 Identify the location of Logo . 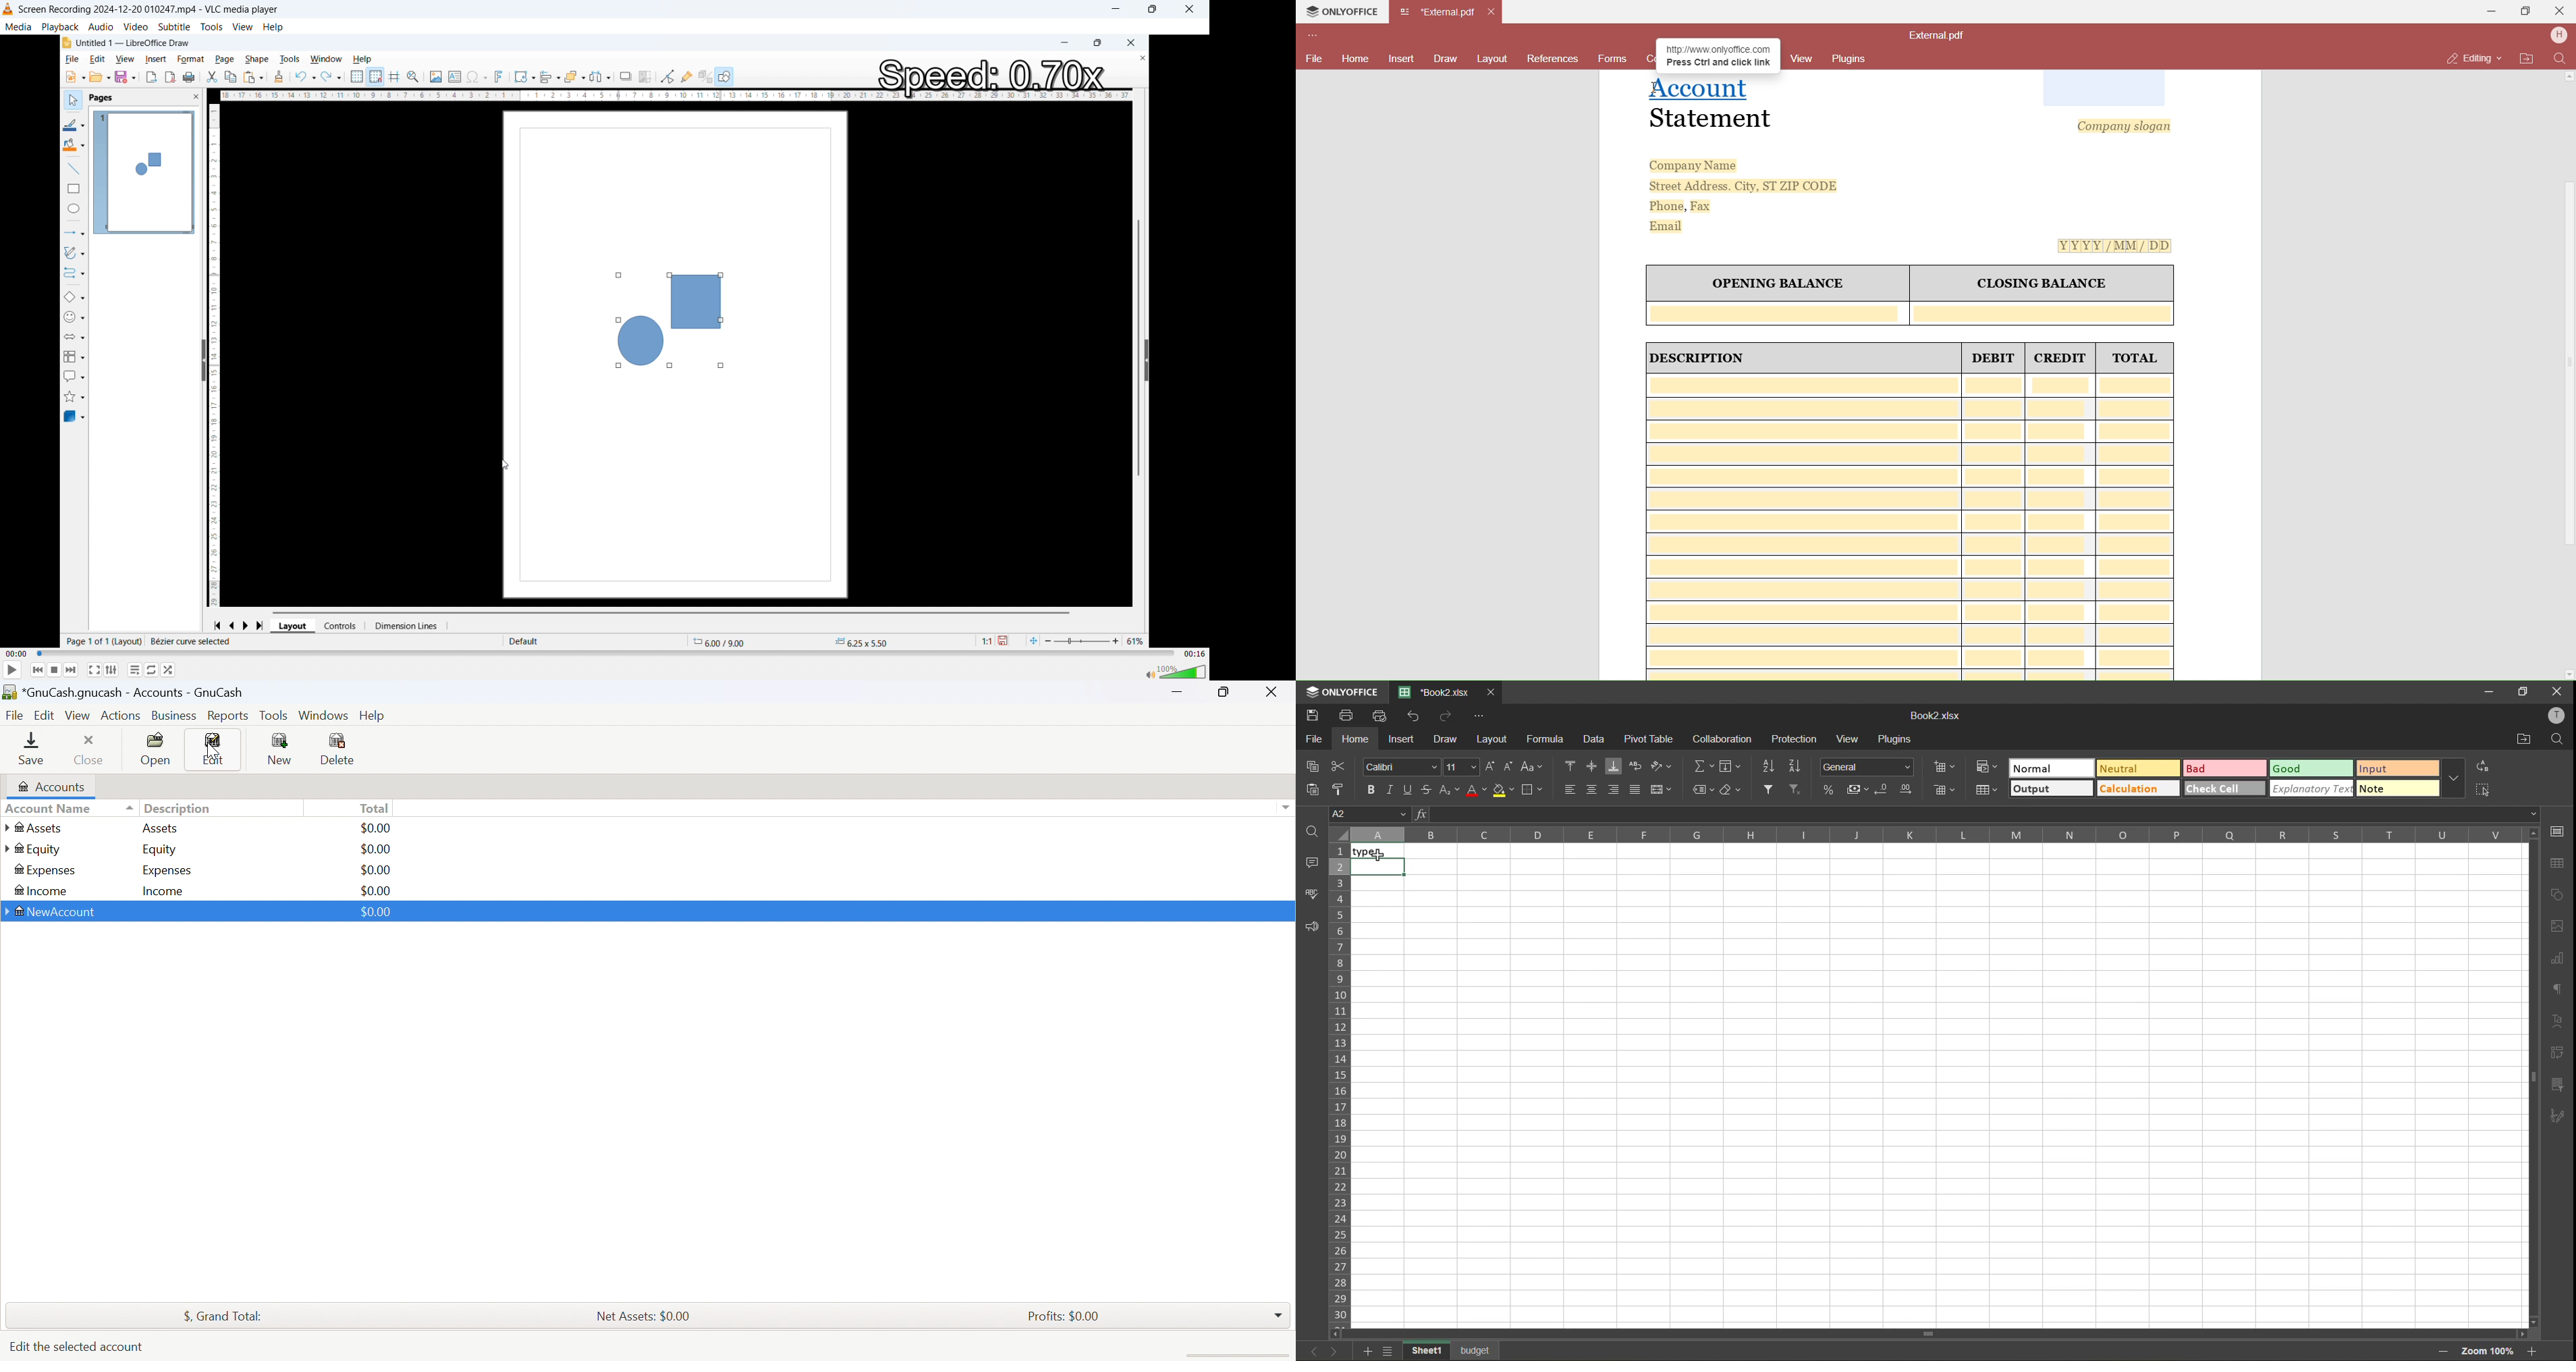
(8, 9).